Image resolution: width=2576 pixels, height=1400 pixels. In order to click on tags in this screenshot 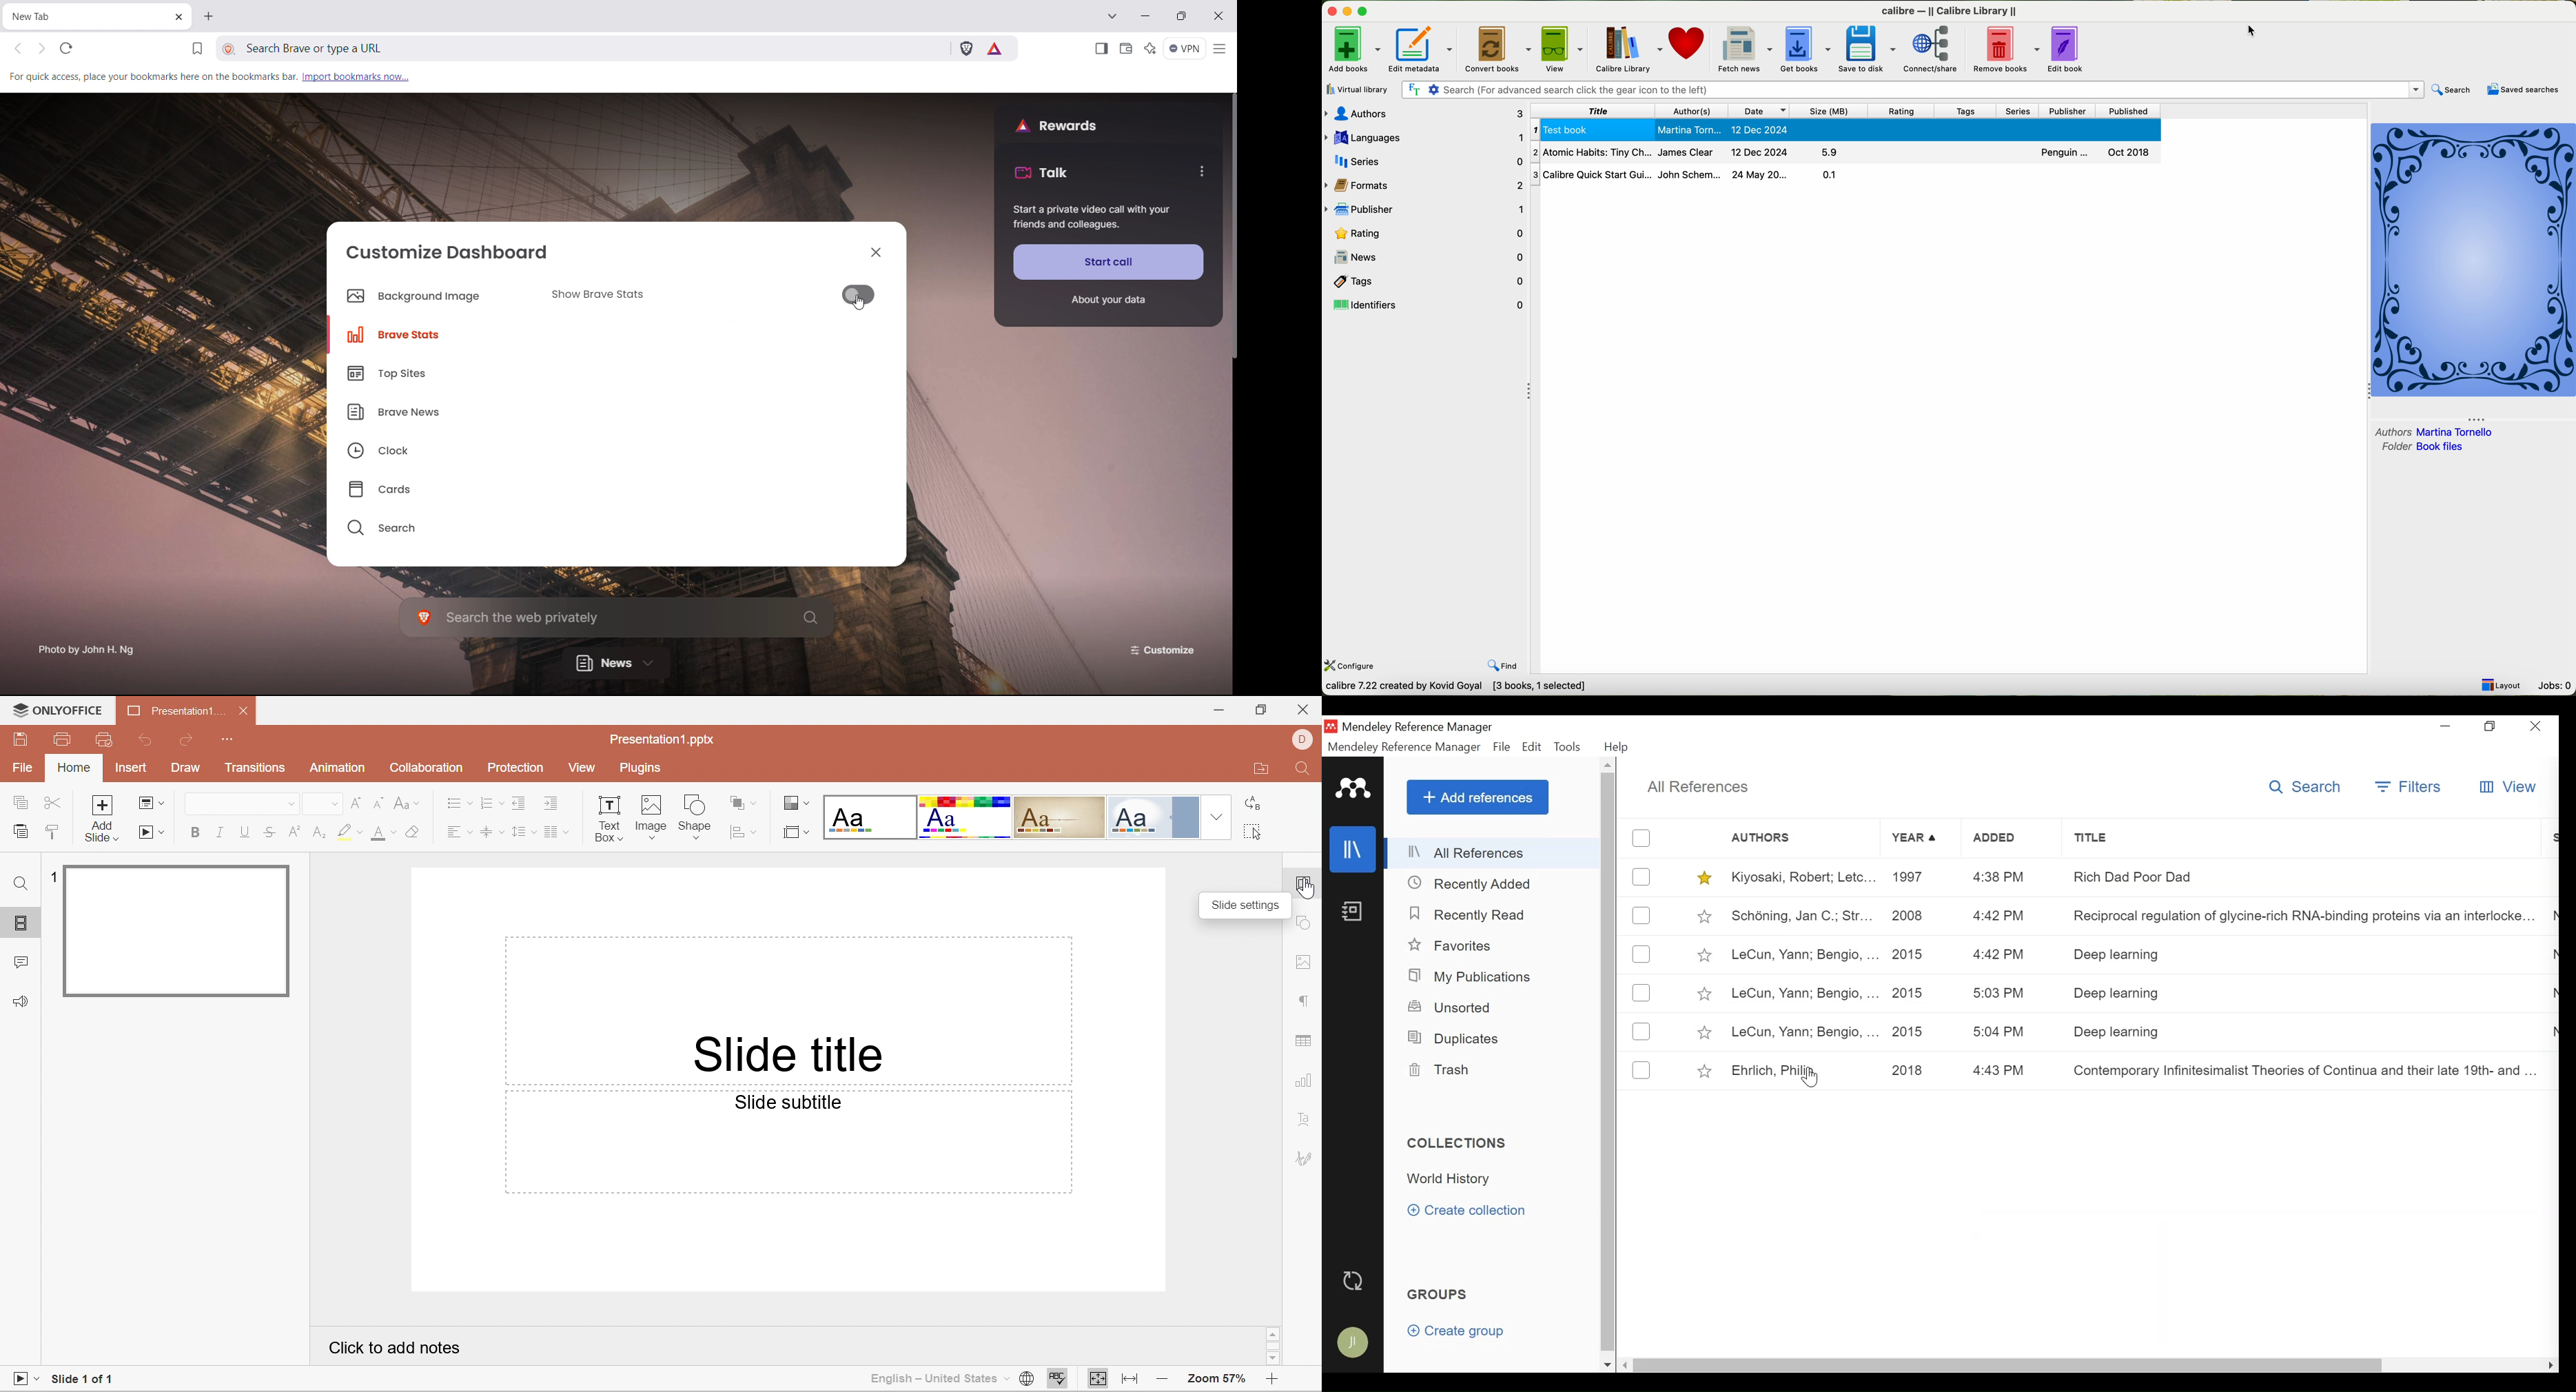, I will do `click(1967, 111)`.